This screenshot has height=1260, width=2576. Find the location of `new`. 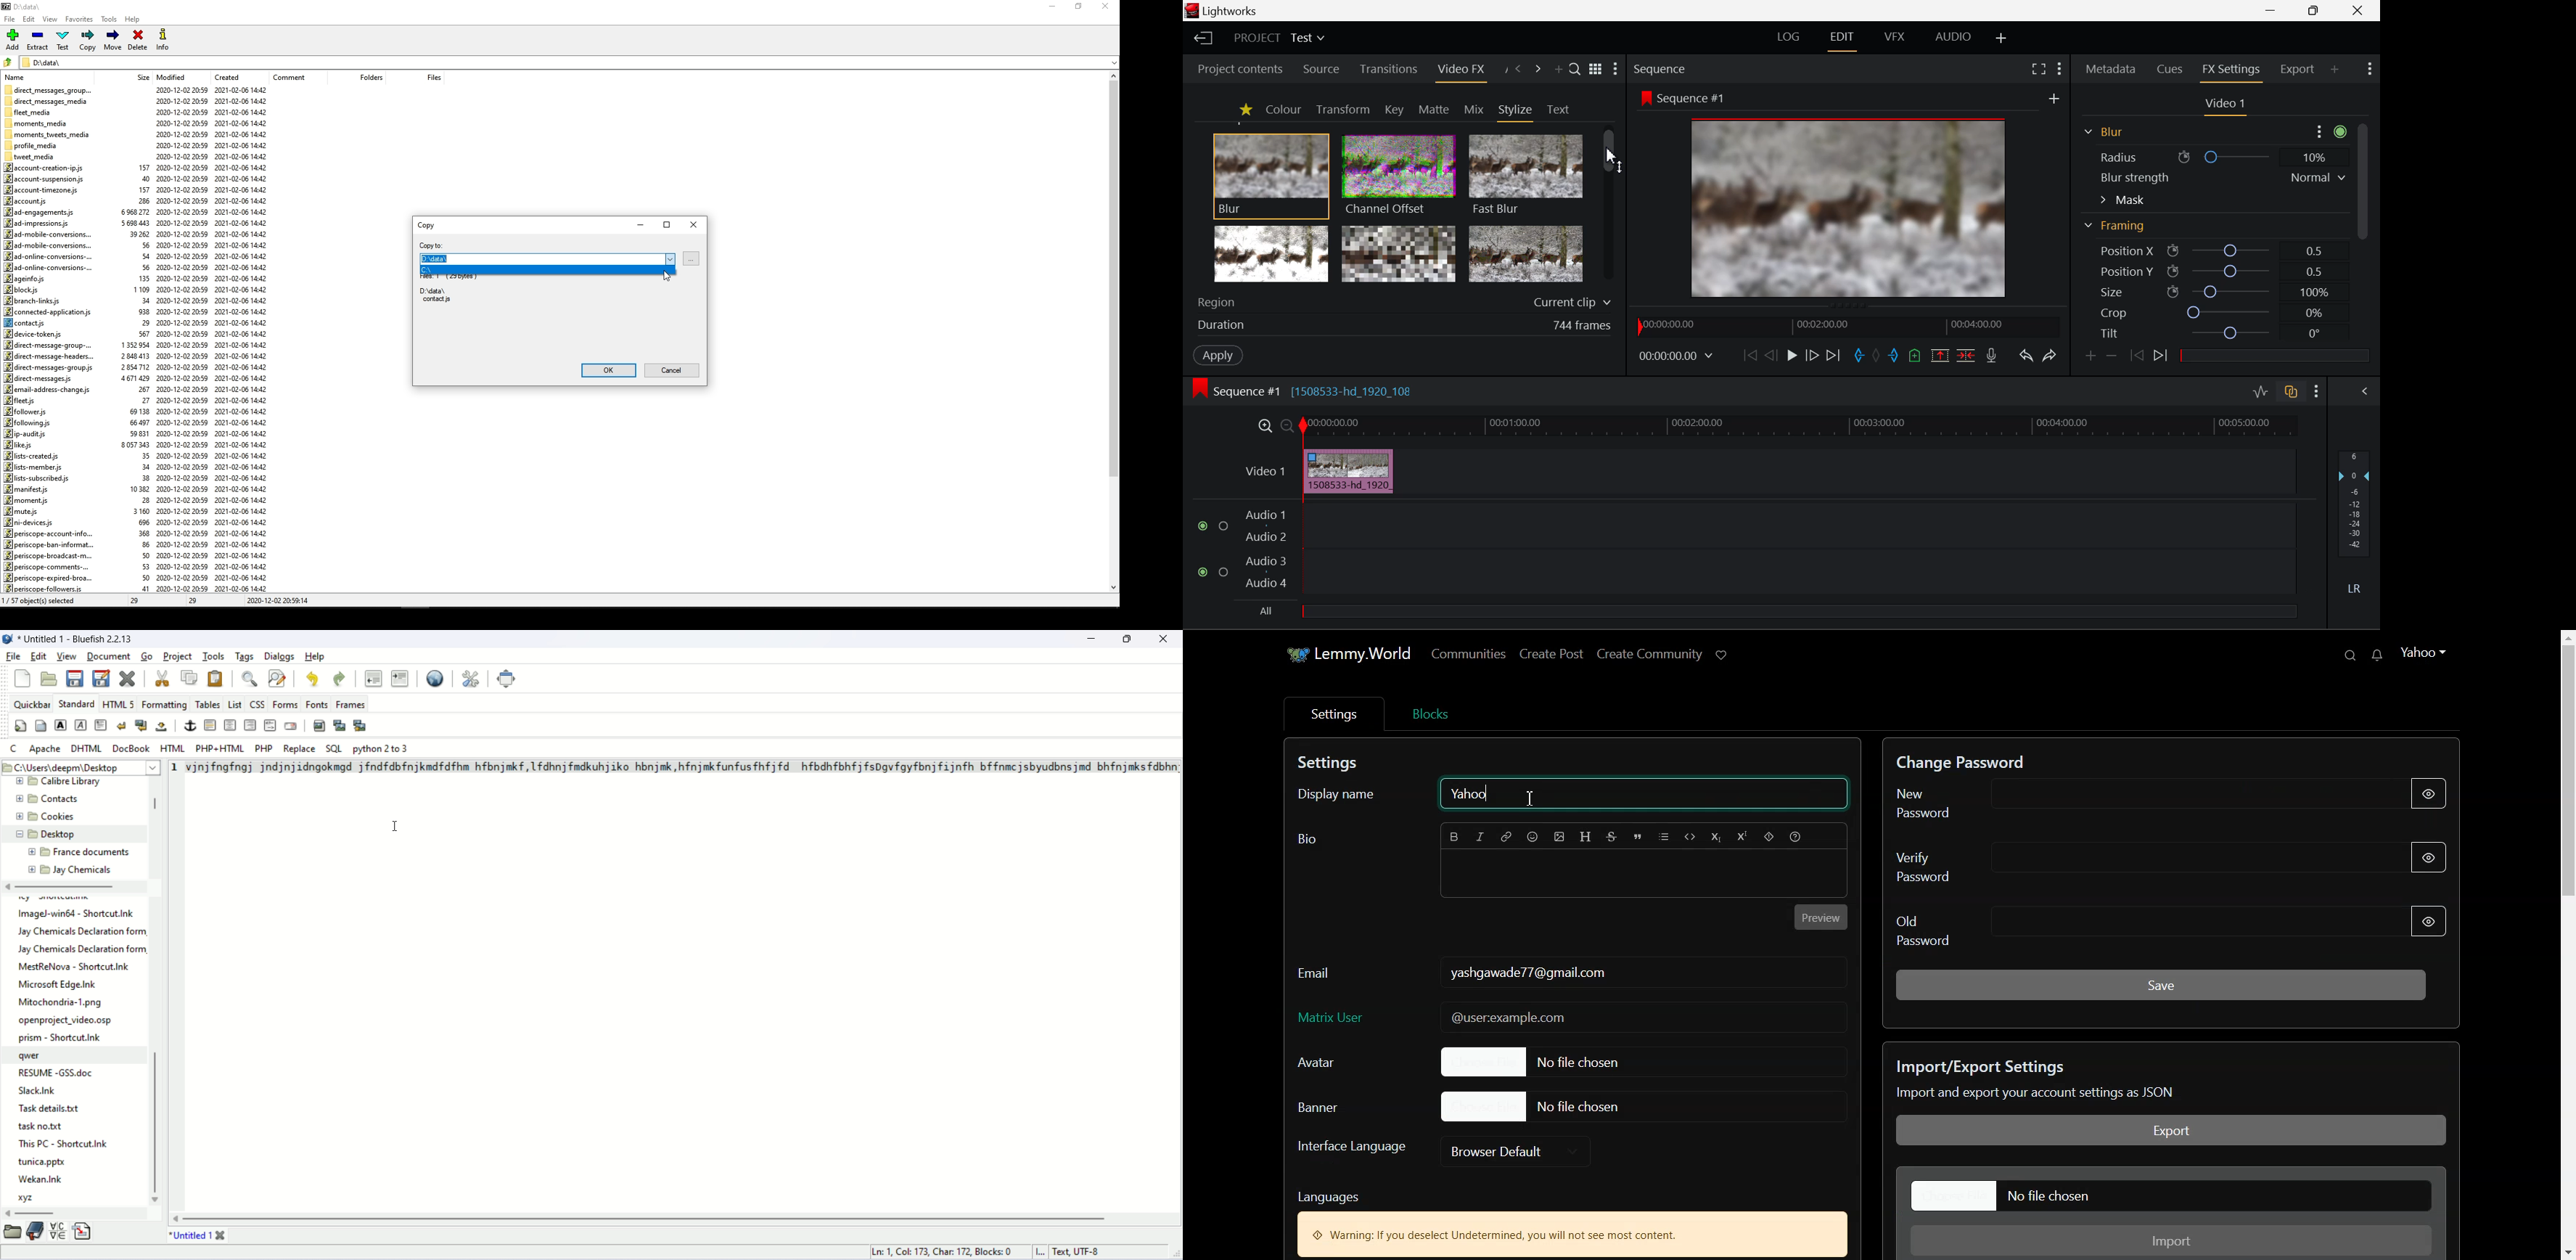

new is located at coordinates (20, 679).